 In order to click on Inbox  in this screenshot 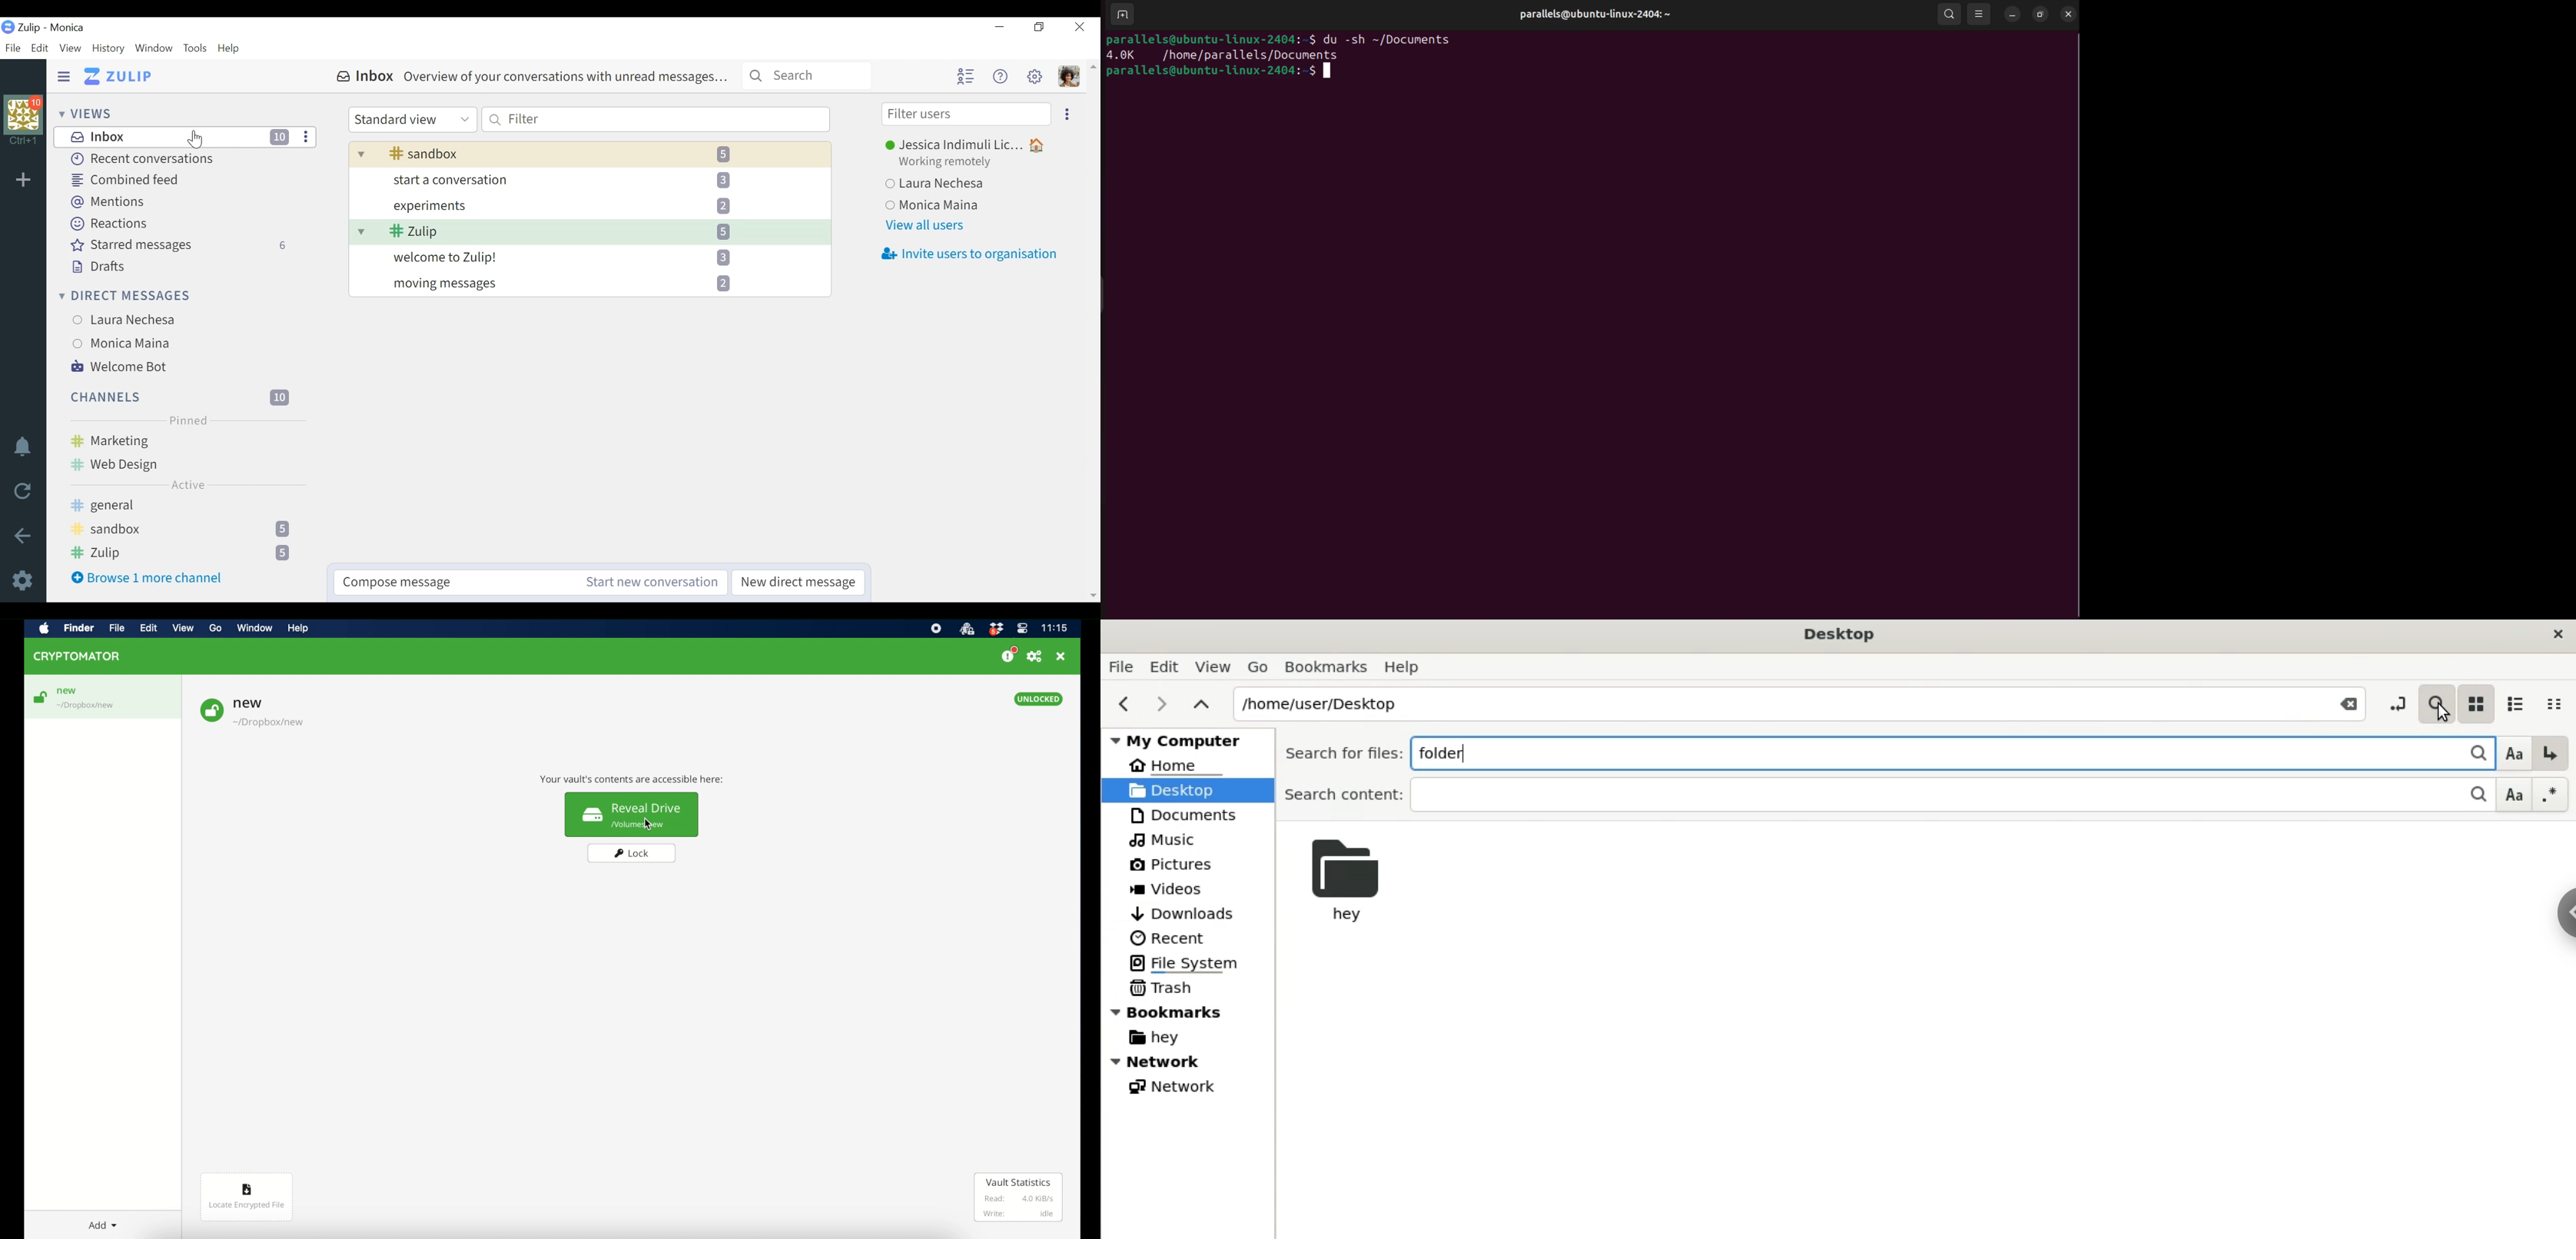, I will do `click(531, 79)`.